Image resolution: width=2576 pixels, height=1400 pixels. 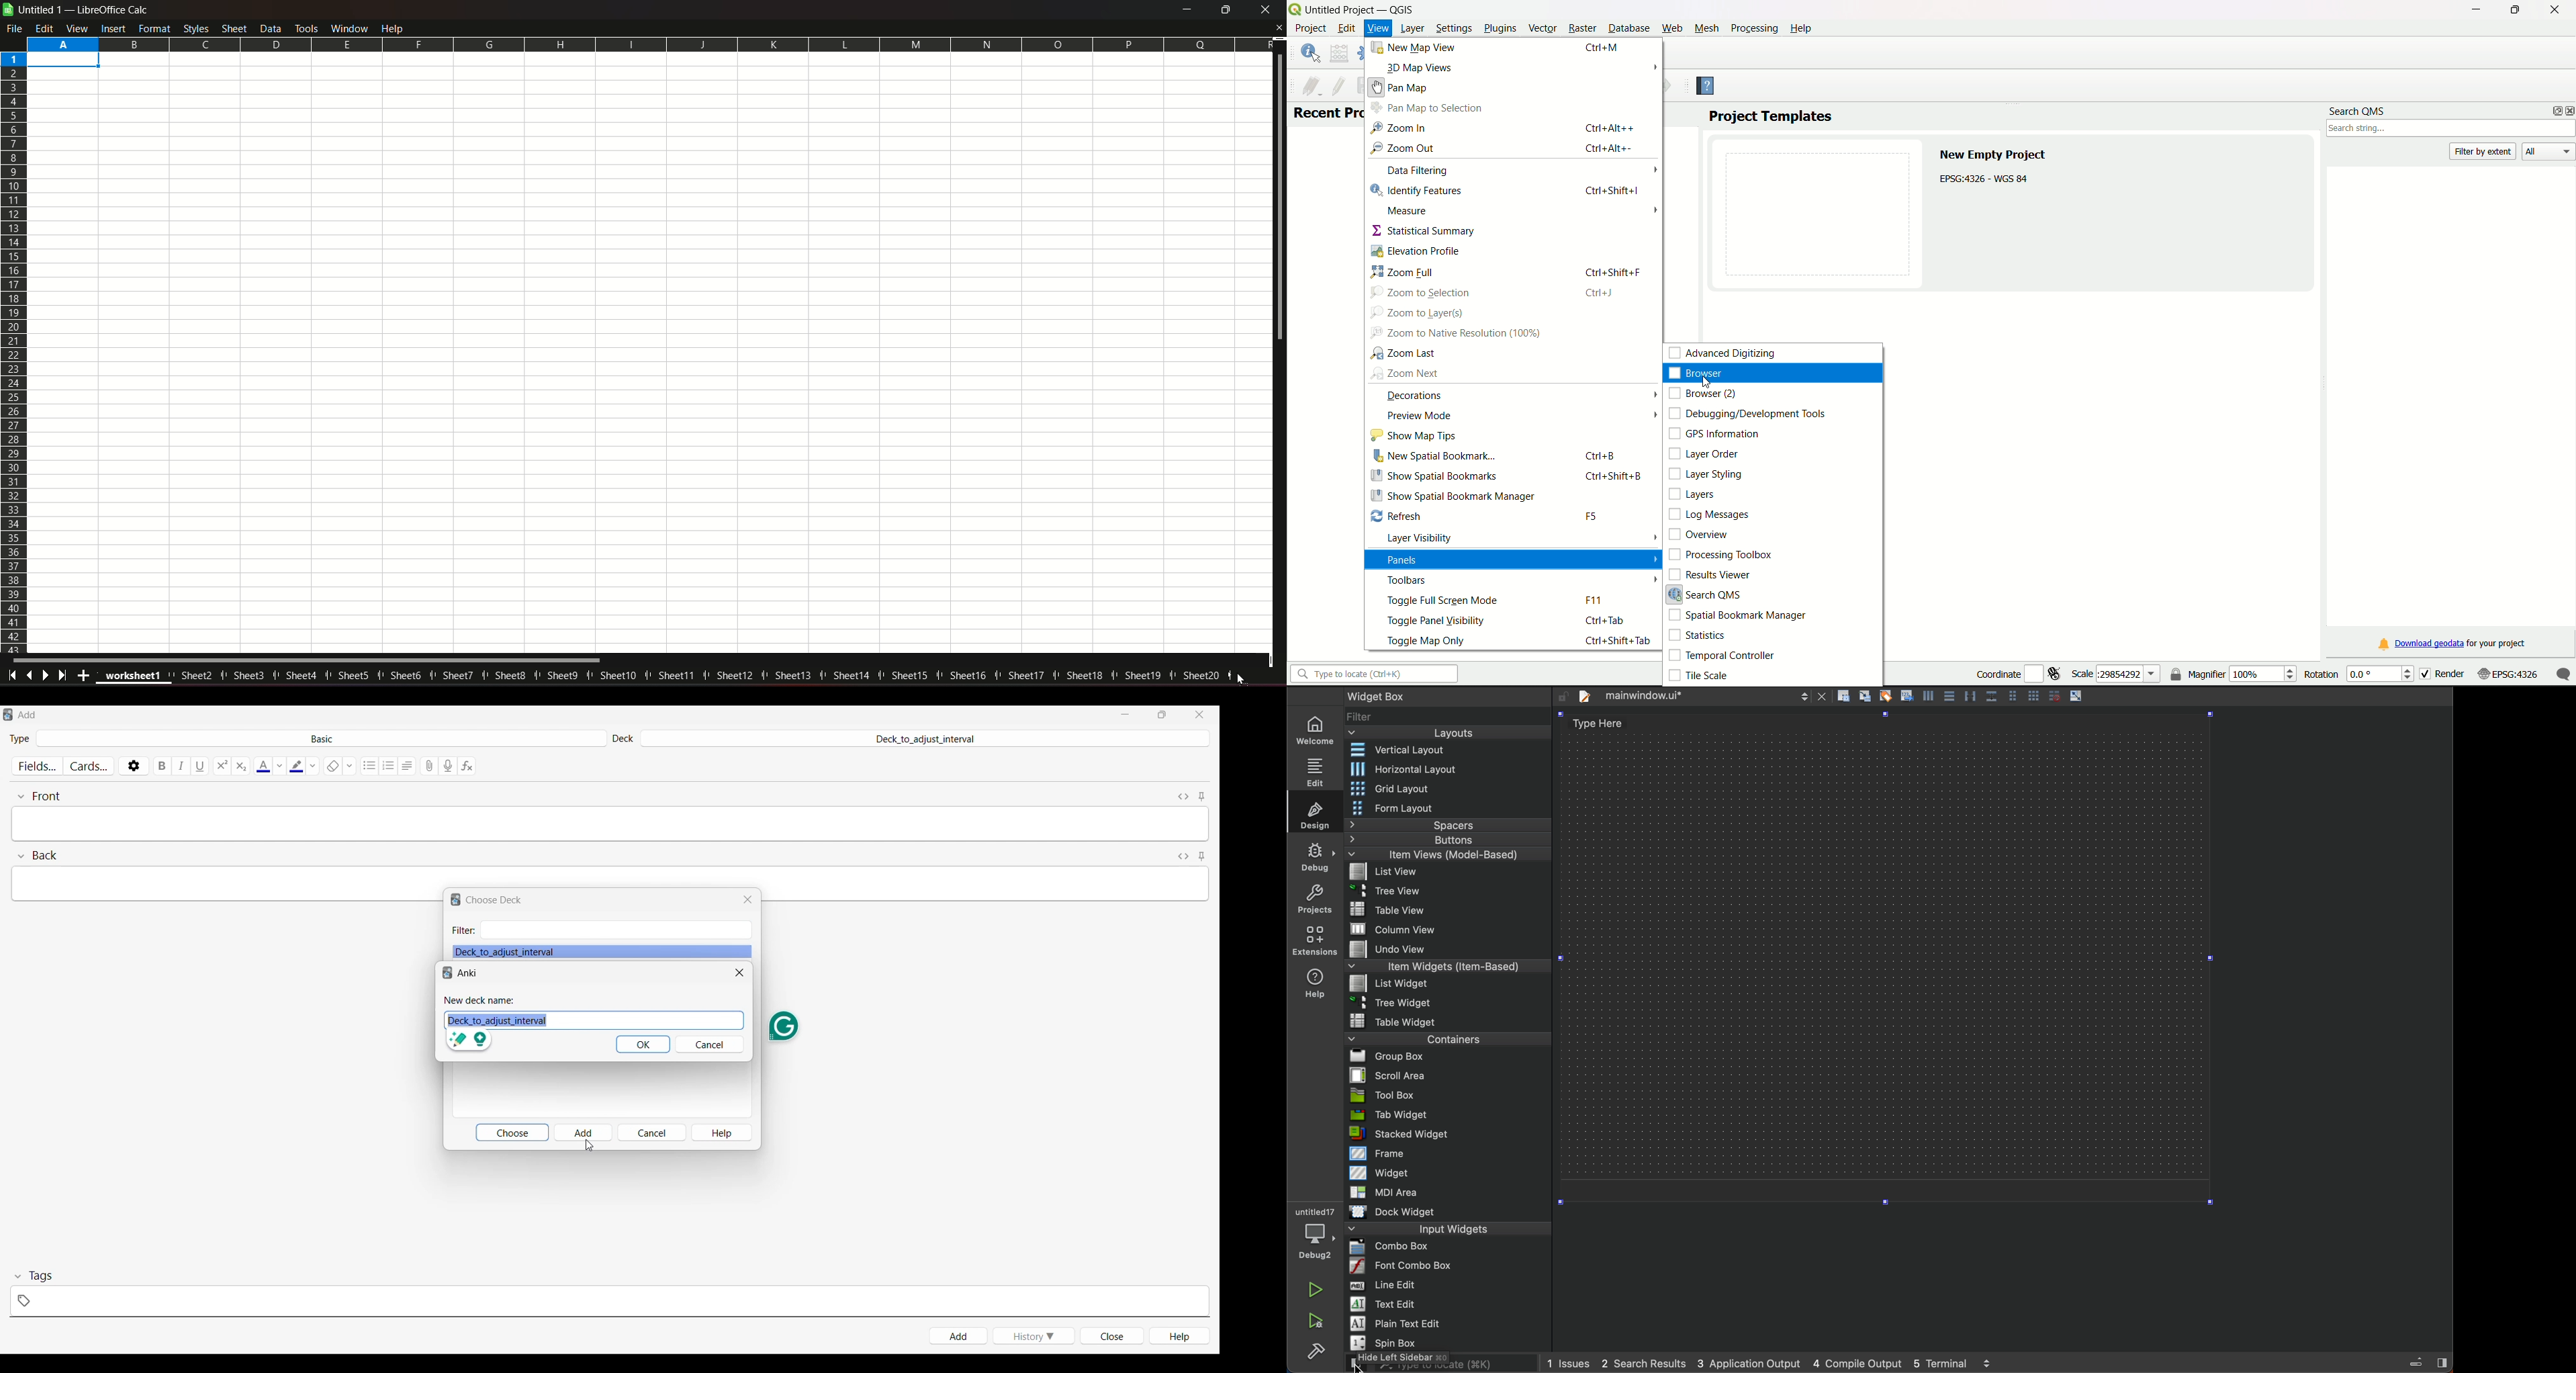 I want to click on Save, so click(x=643, y=1044).